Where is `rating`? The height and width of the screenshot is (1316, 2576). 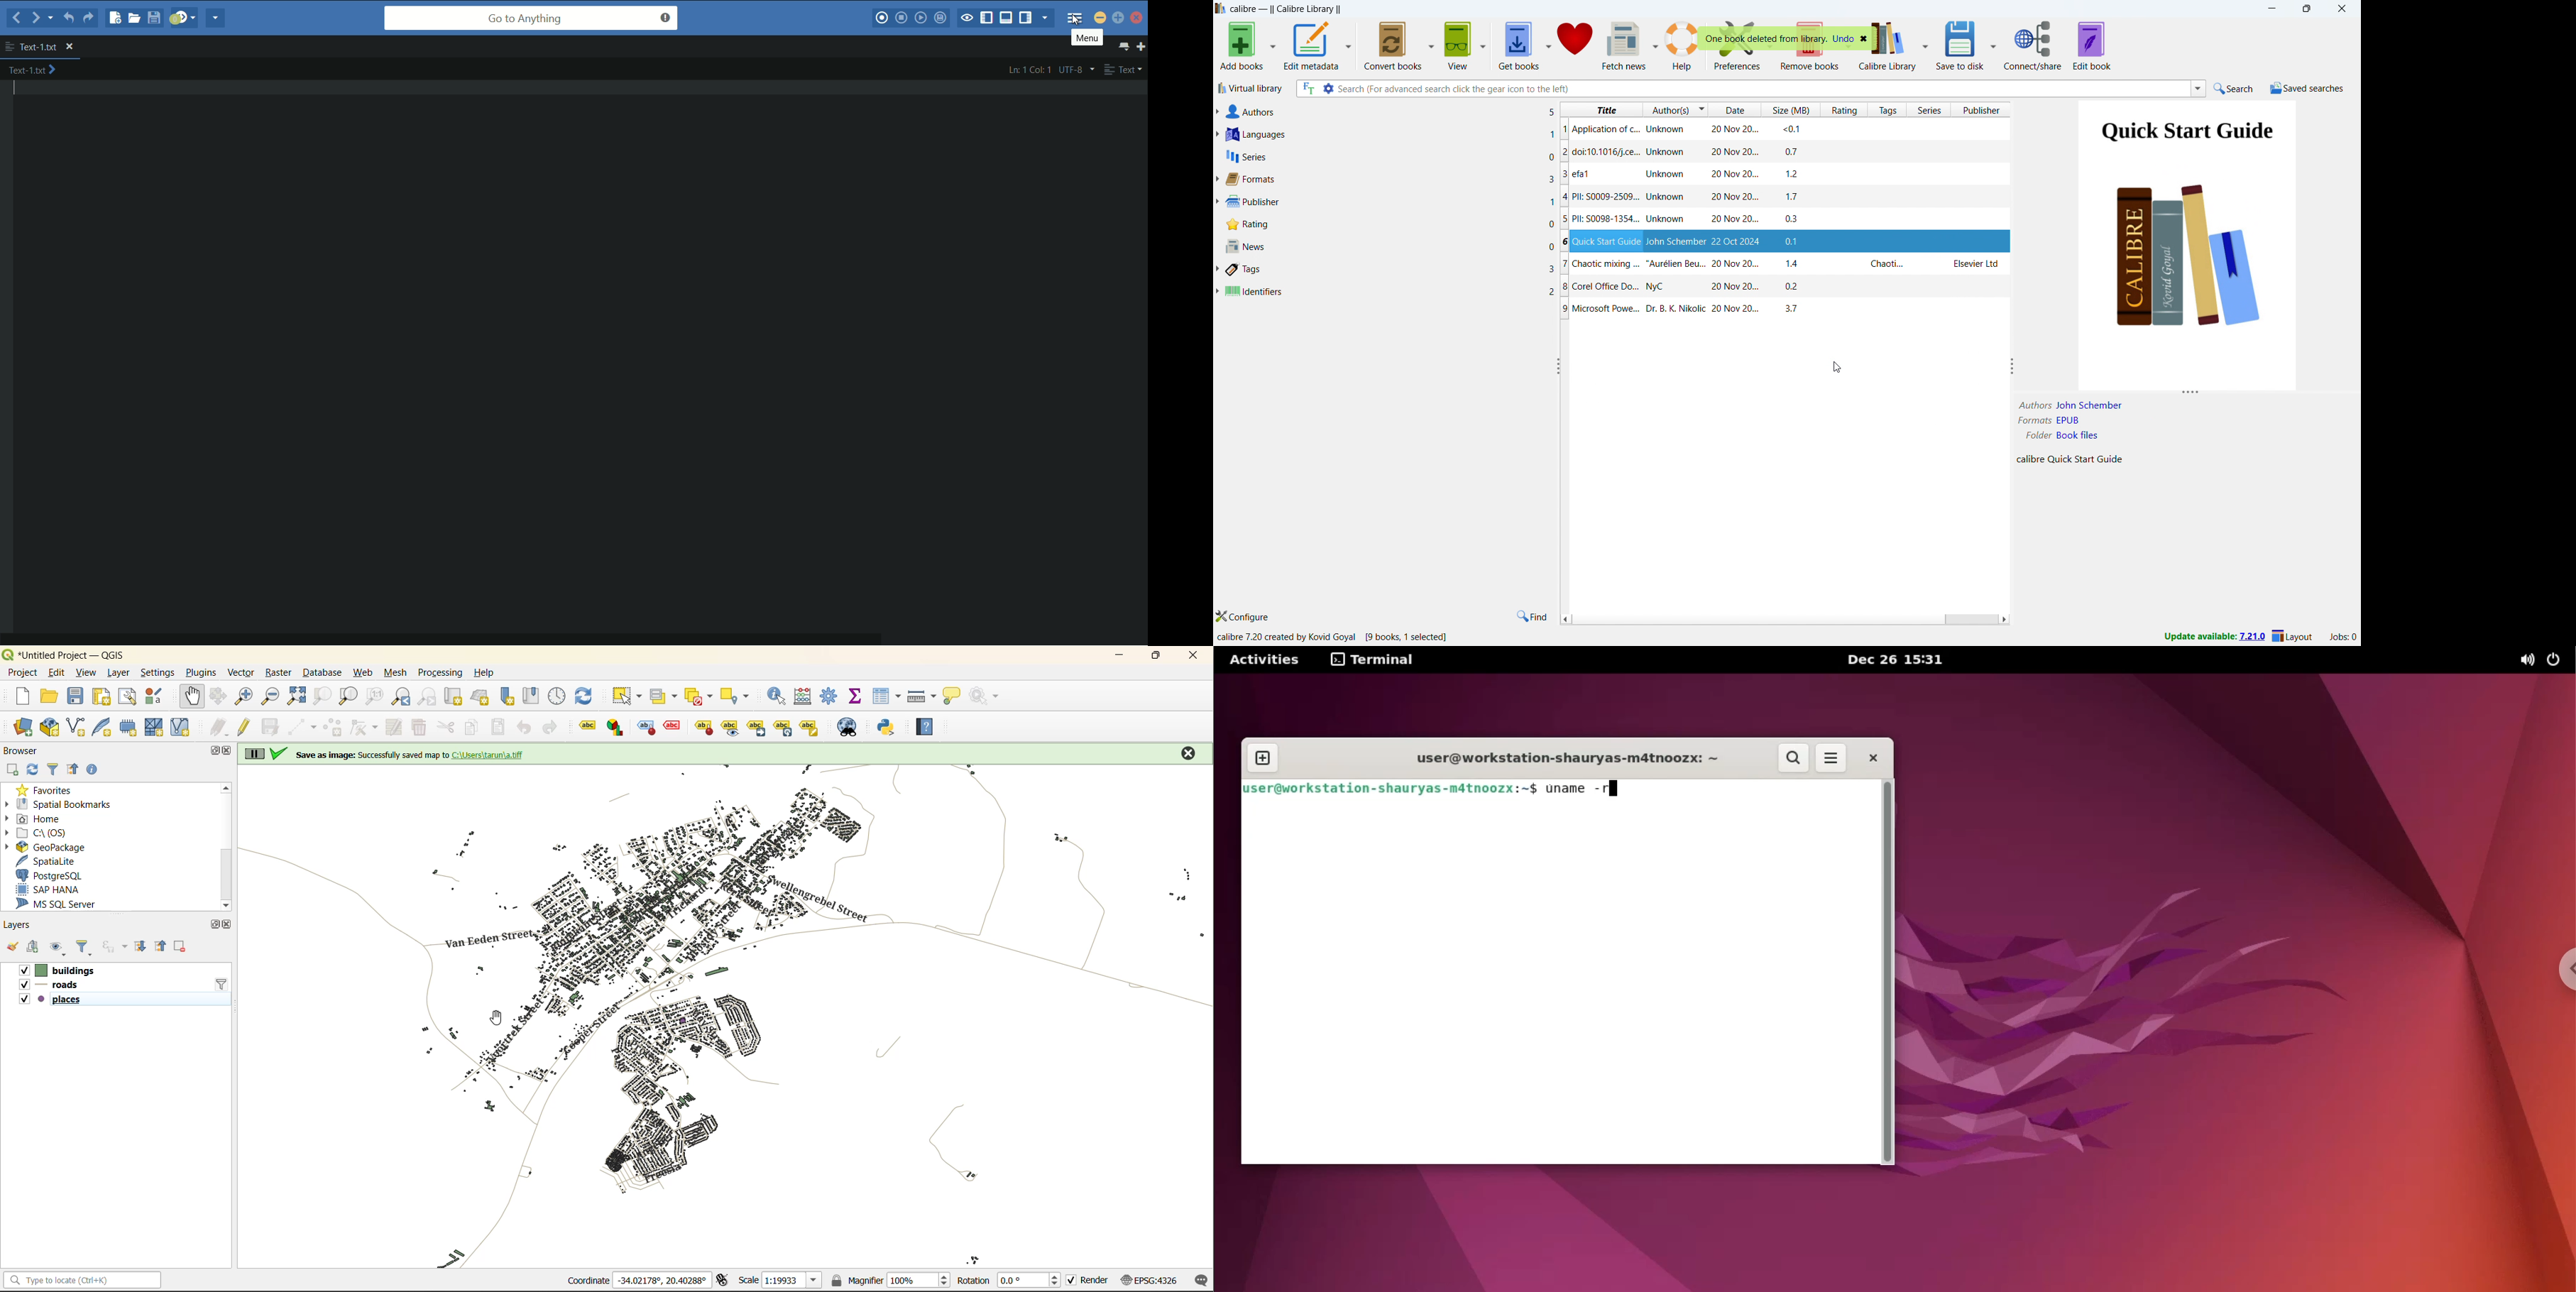
rating is located at coordinates (1390, 224).